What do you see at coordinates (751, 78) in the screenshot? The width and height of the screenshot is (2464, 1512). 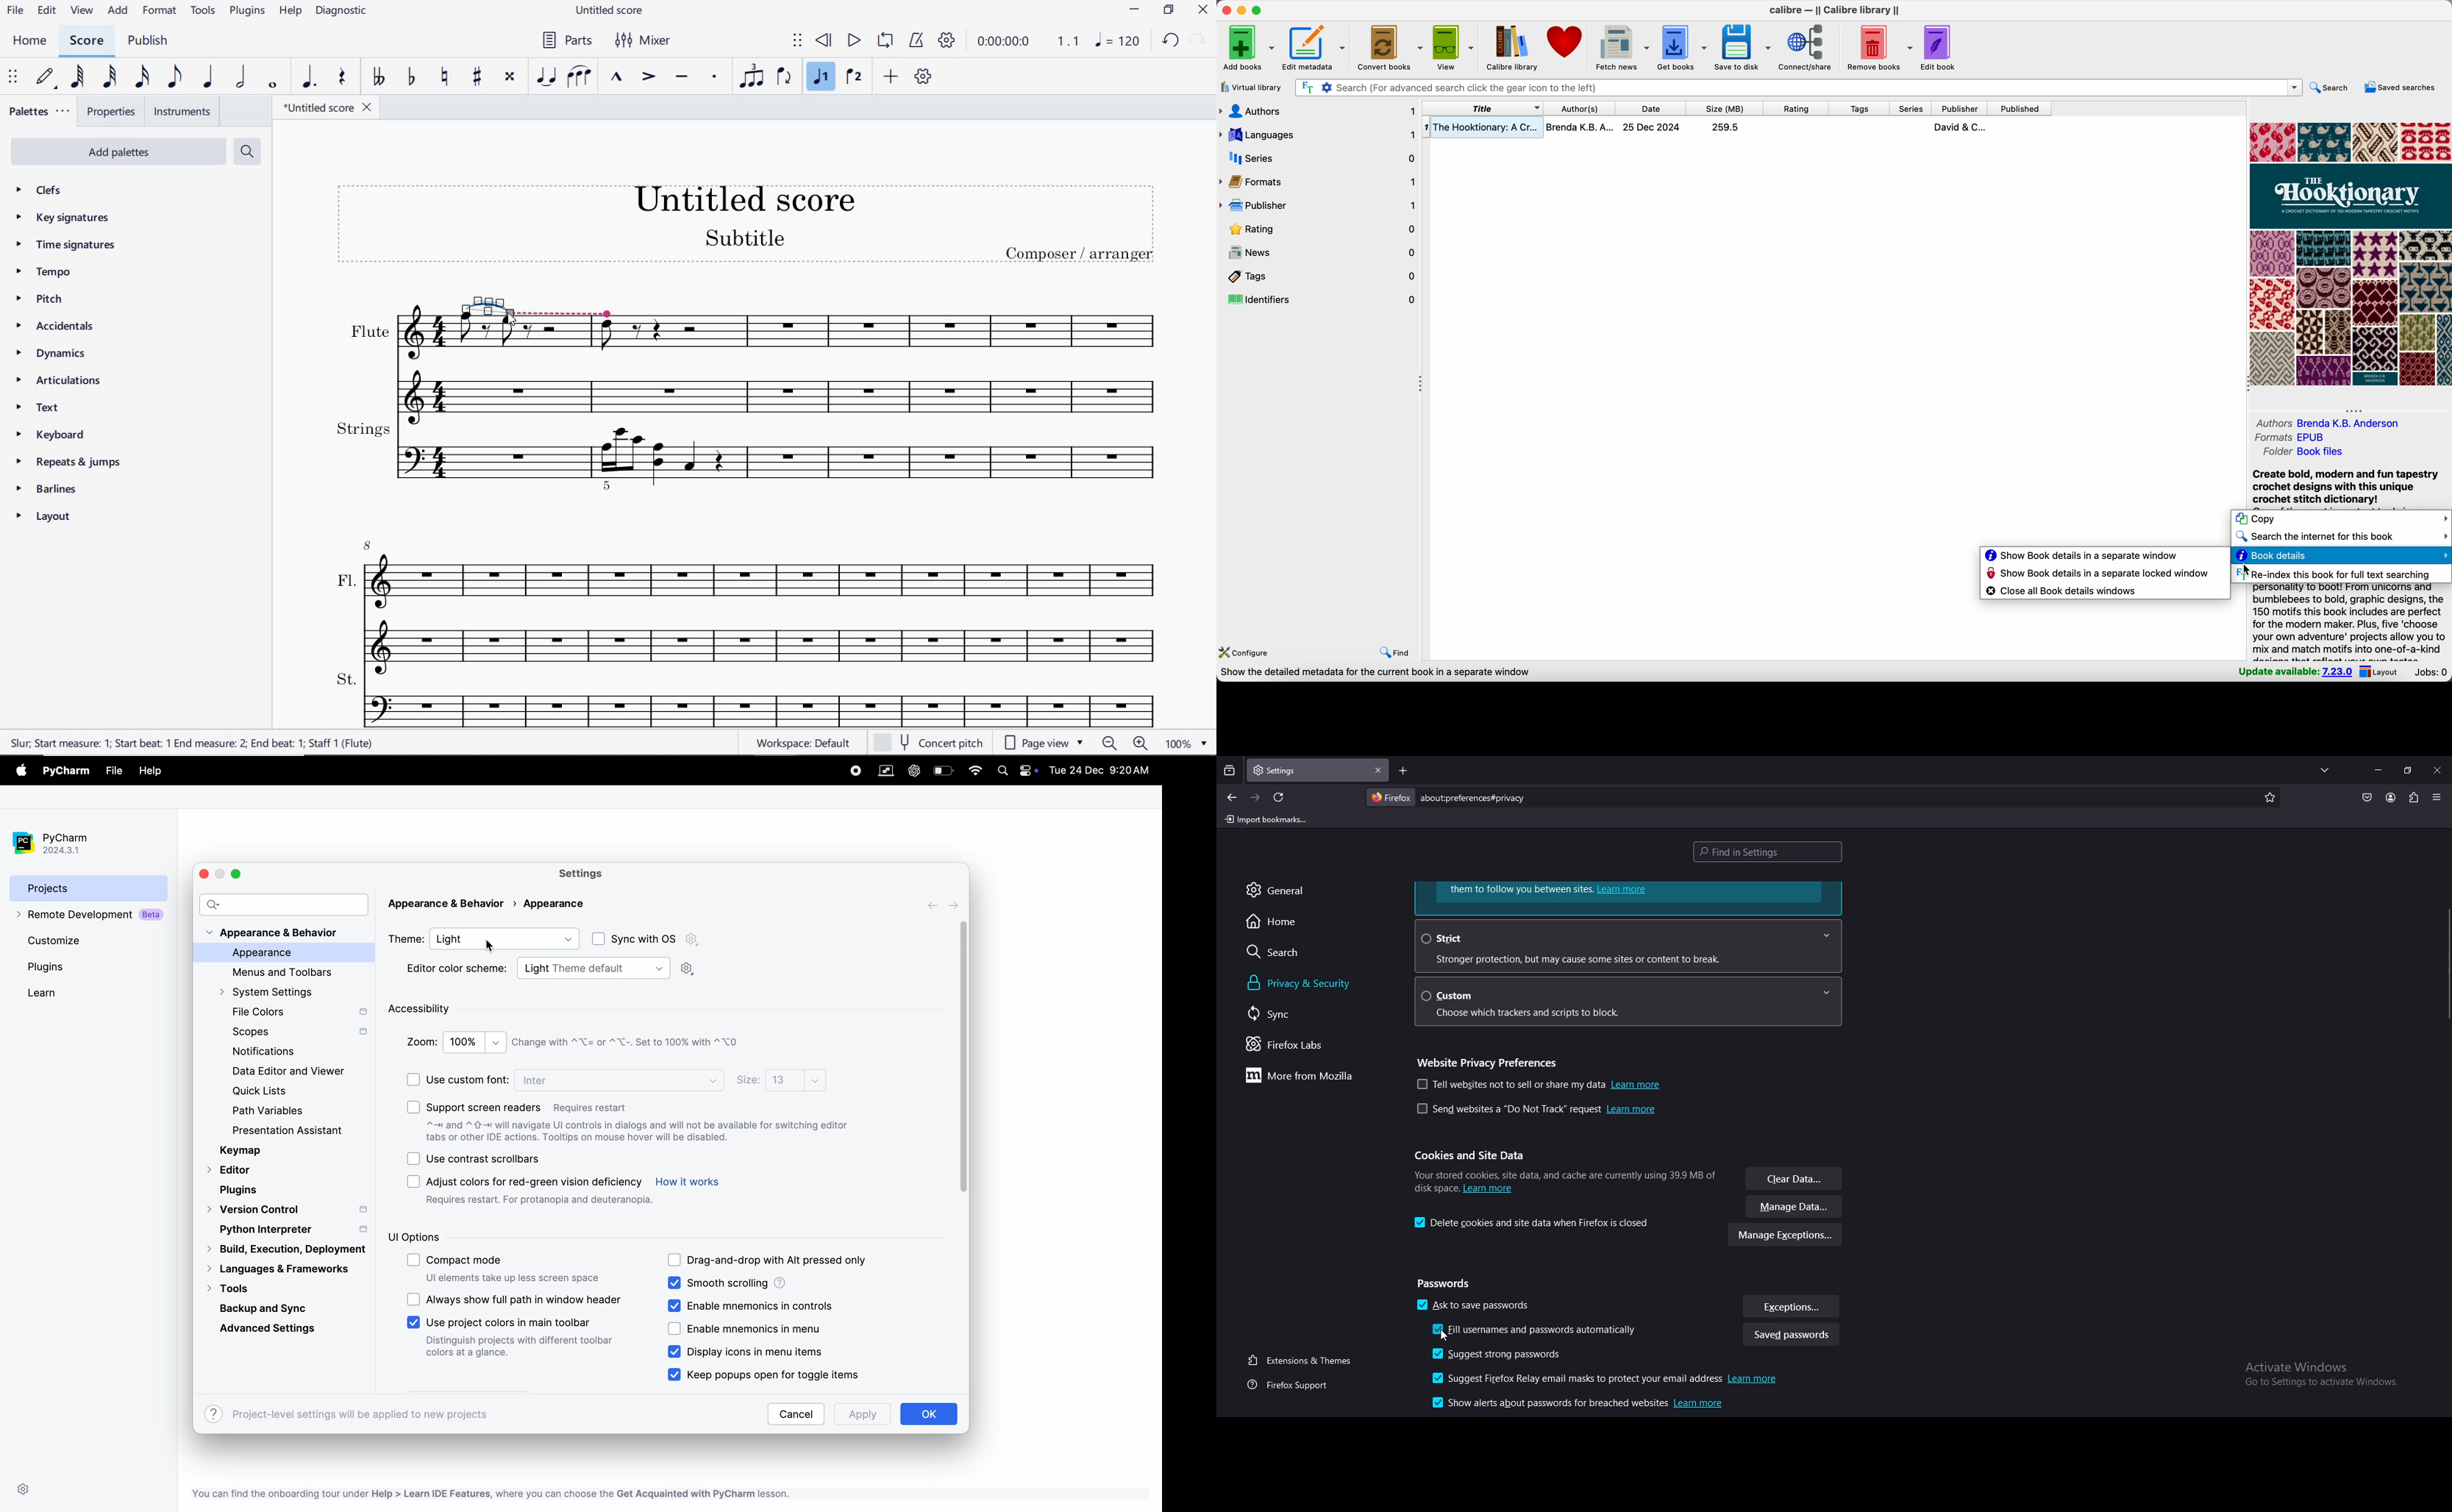 I see `TUPLET` at bounding box center [751, 78].